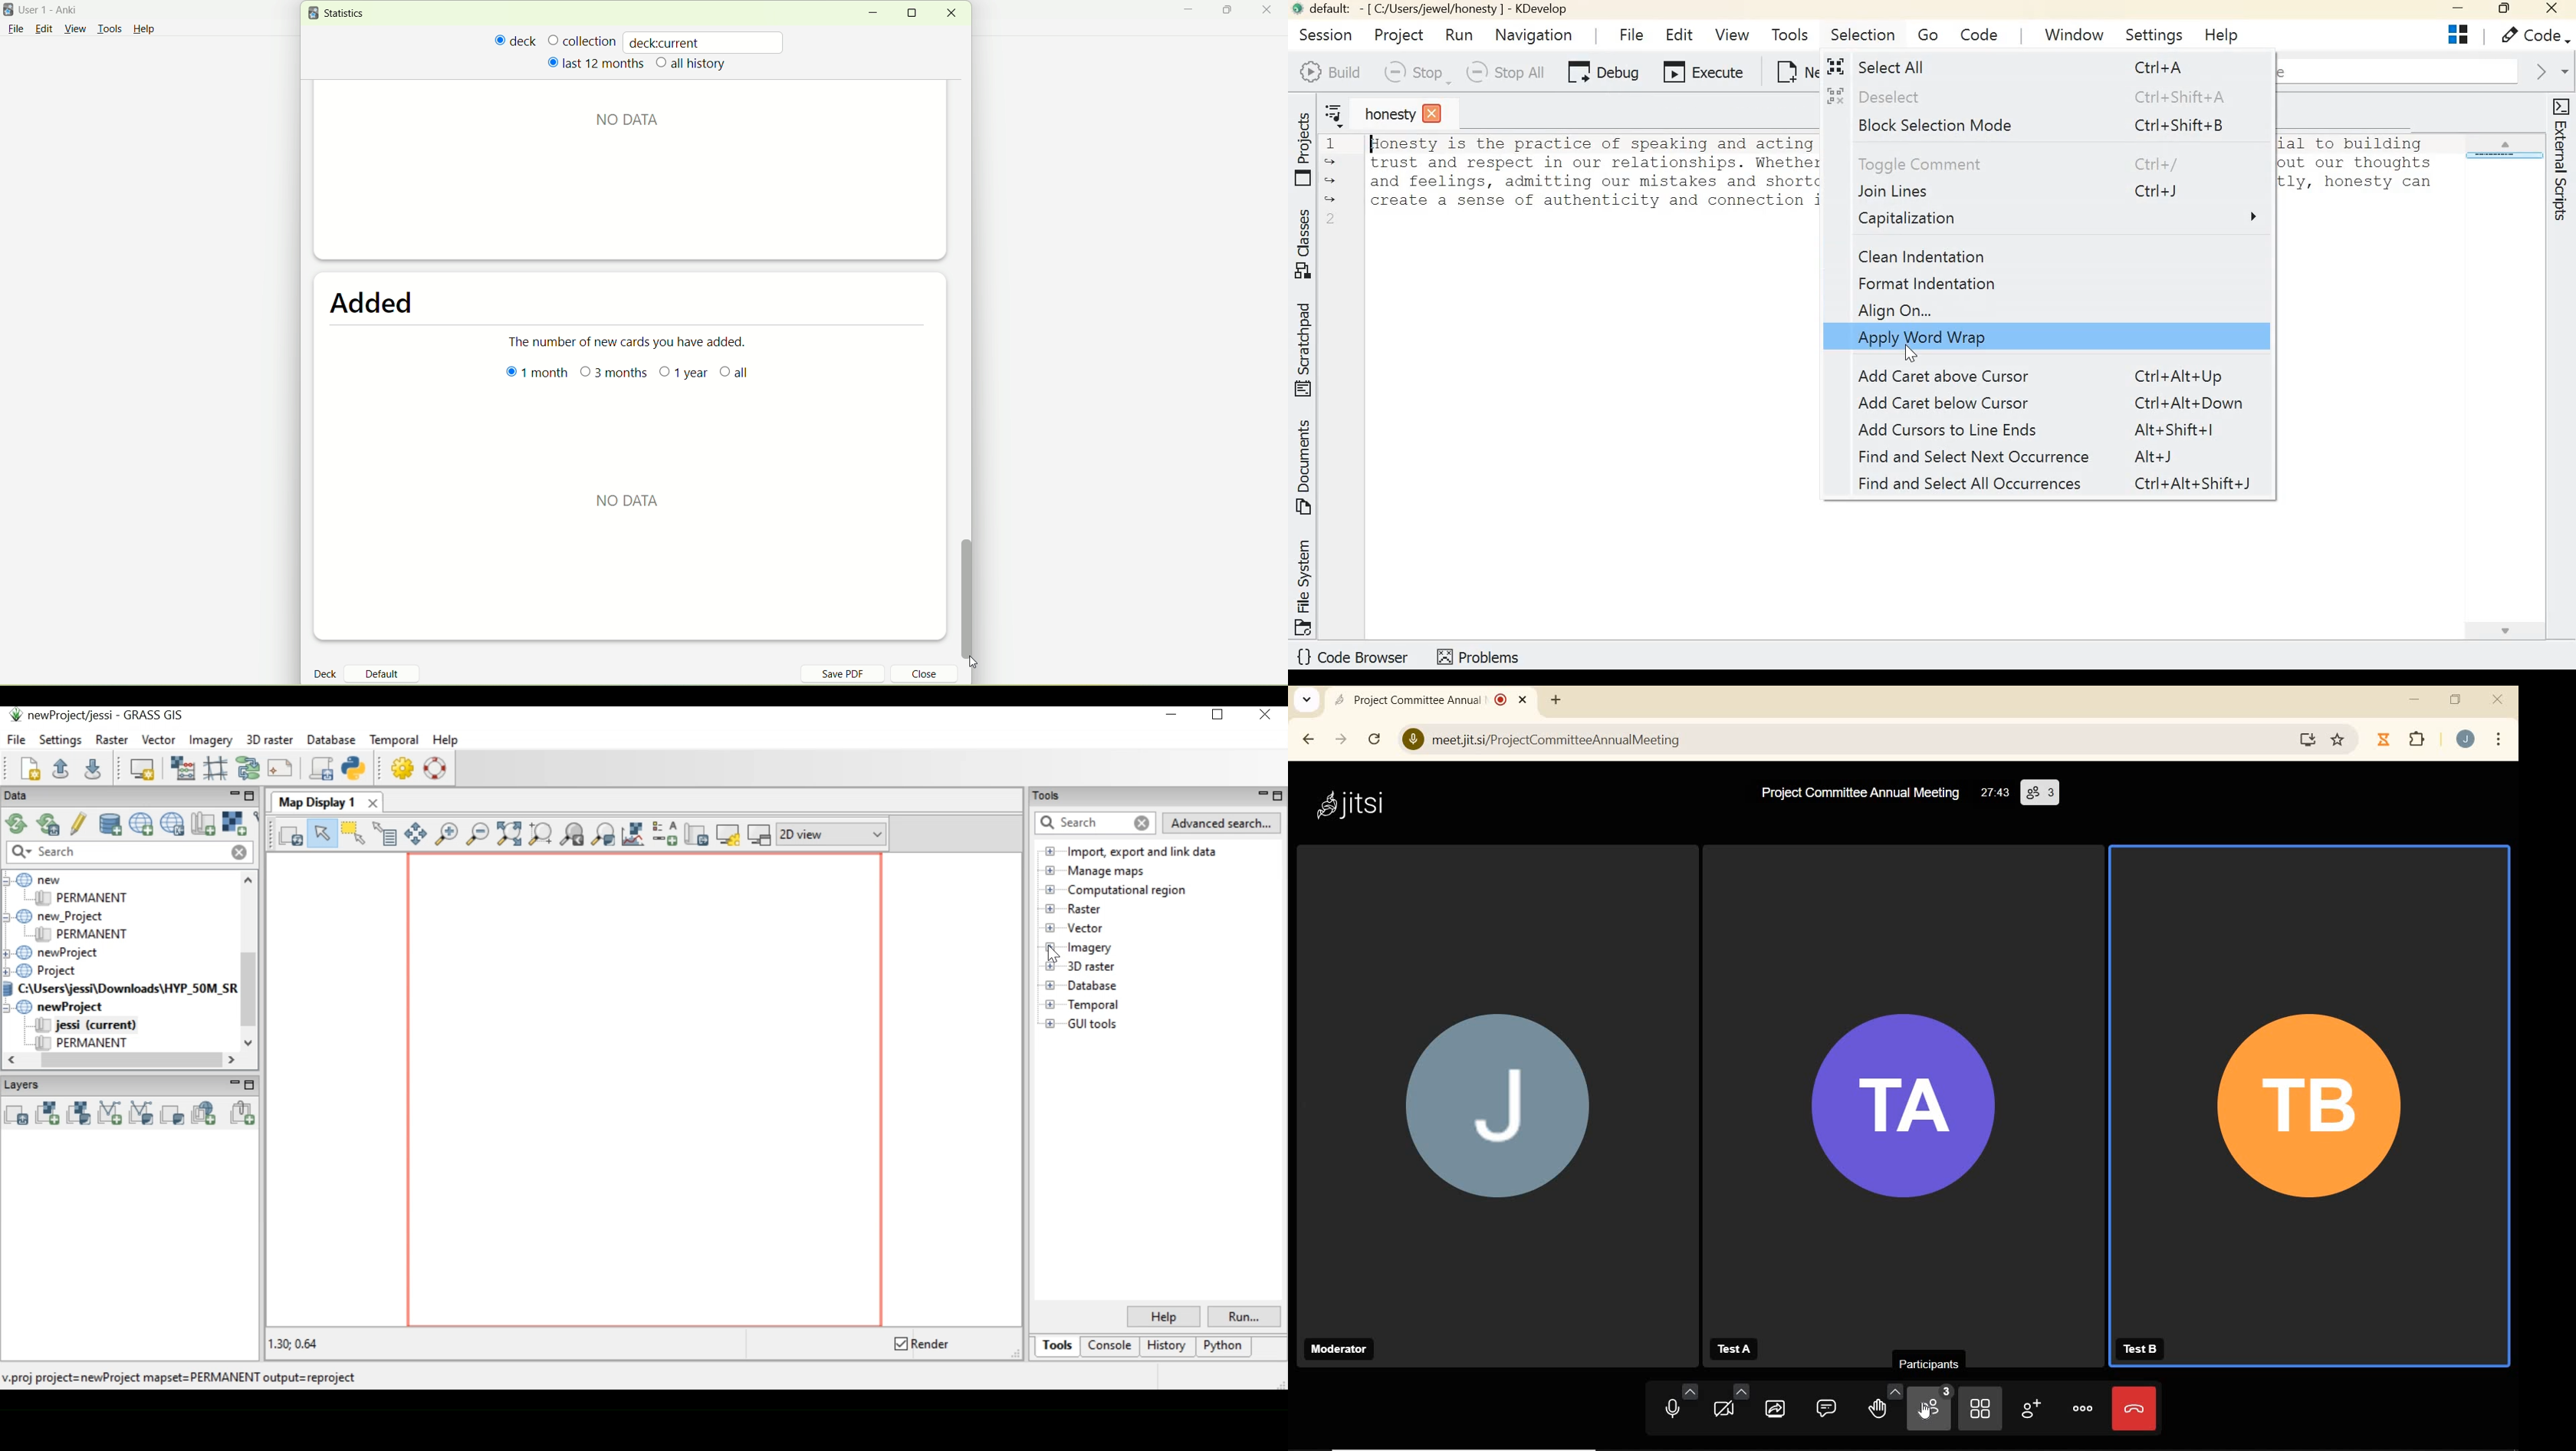  What do you see at coordinates (631, 348) in the screenshot?
I see `the number of new cards you have added` at bounding box center [631, 348].